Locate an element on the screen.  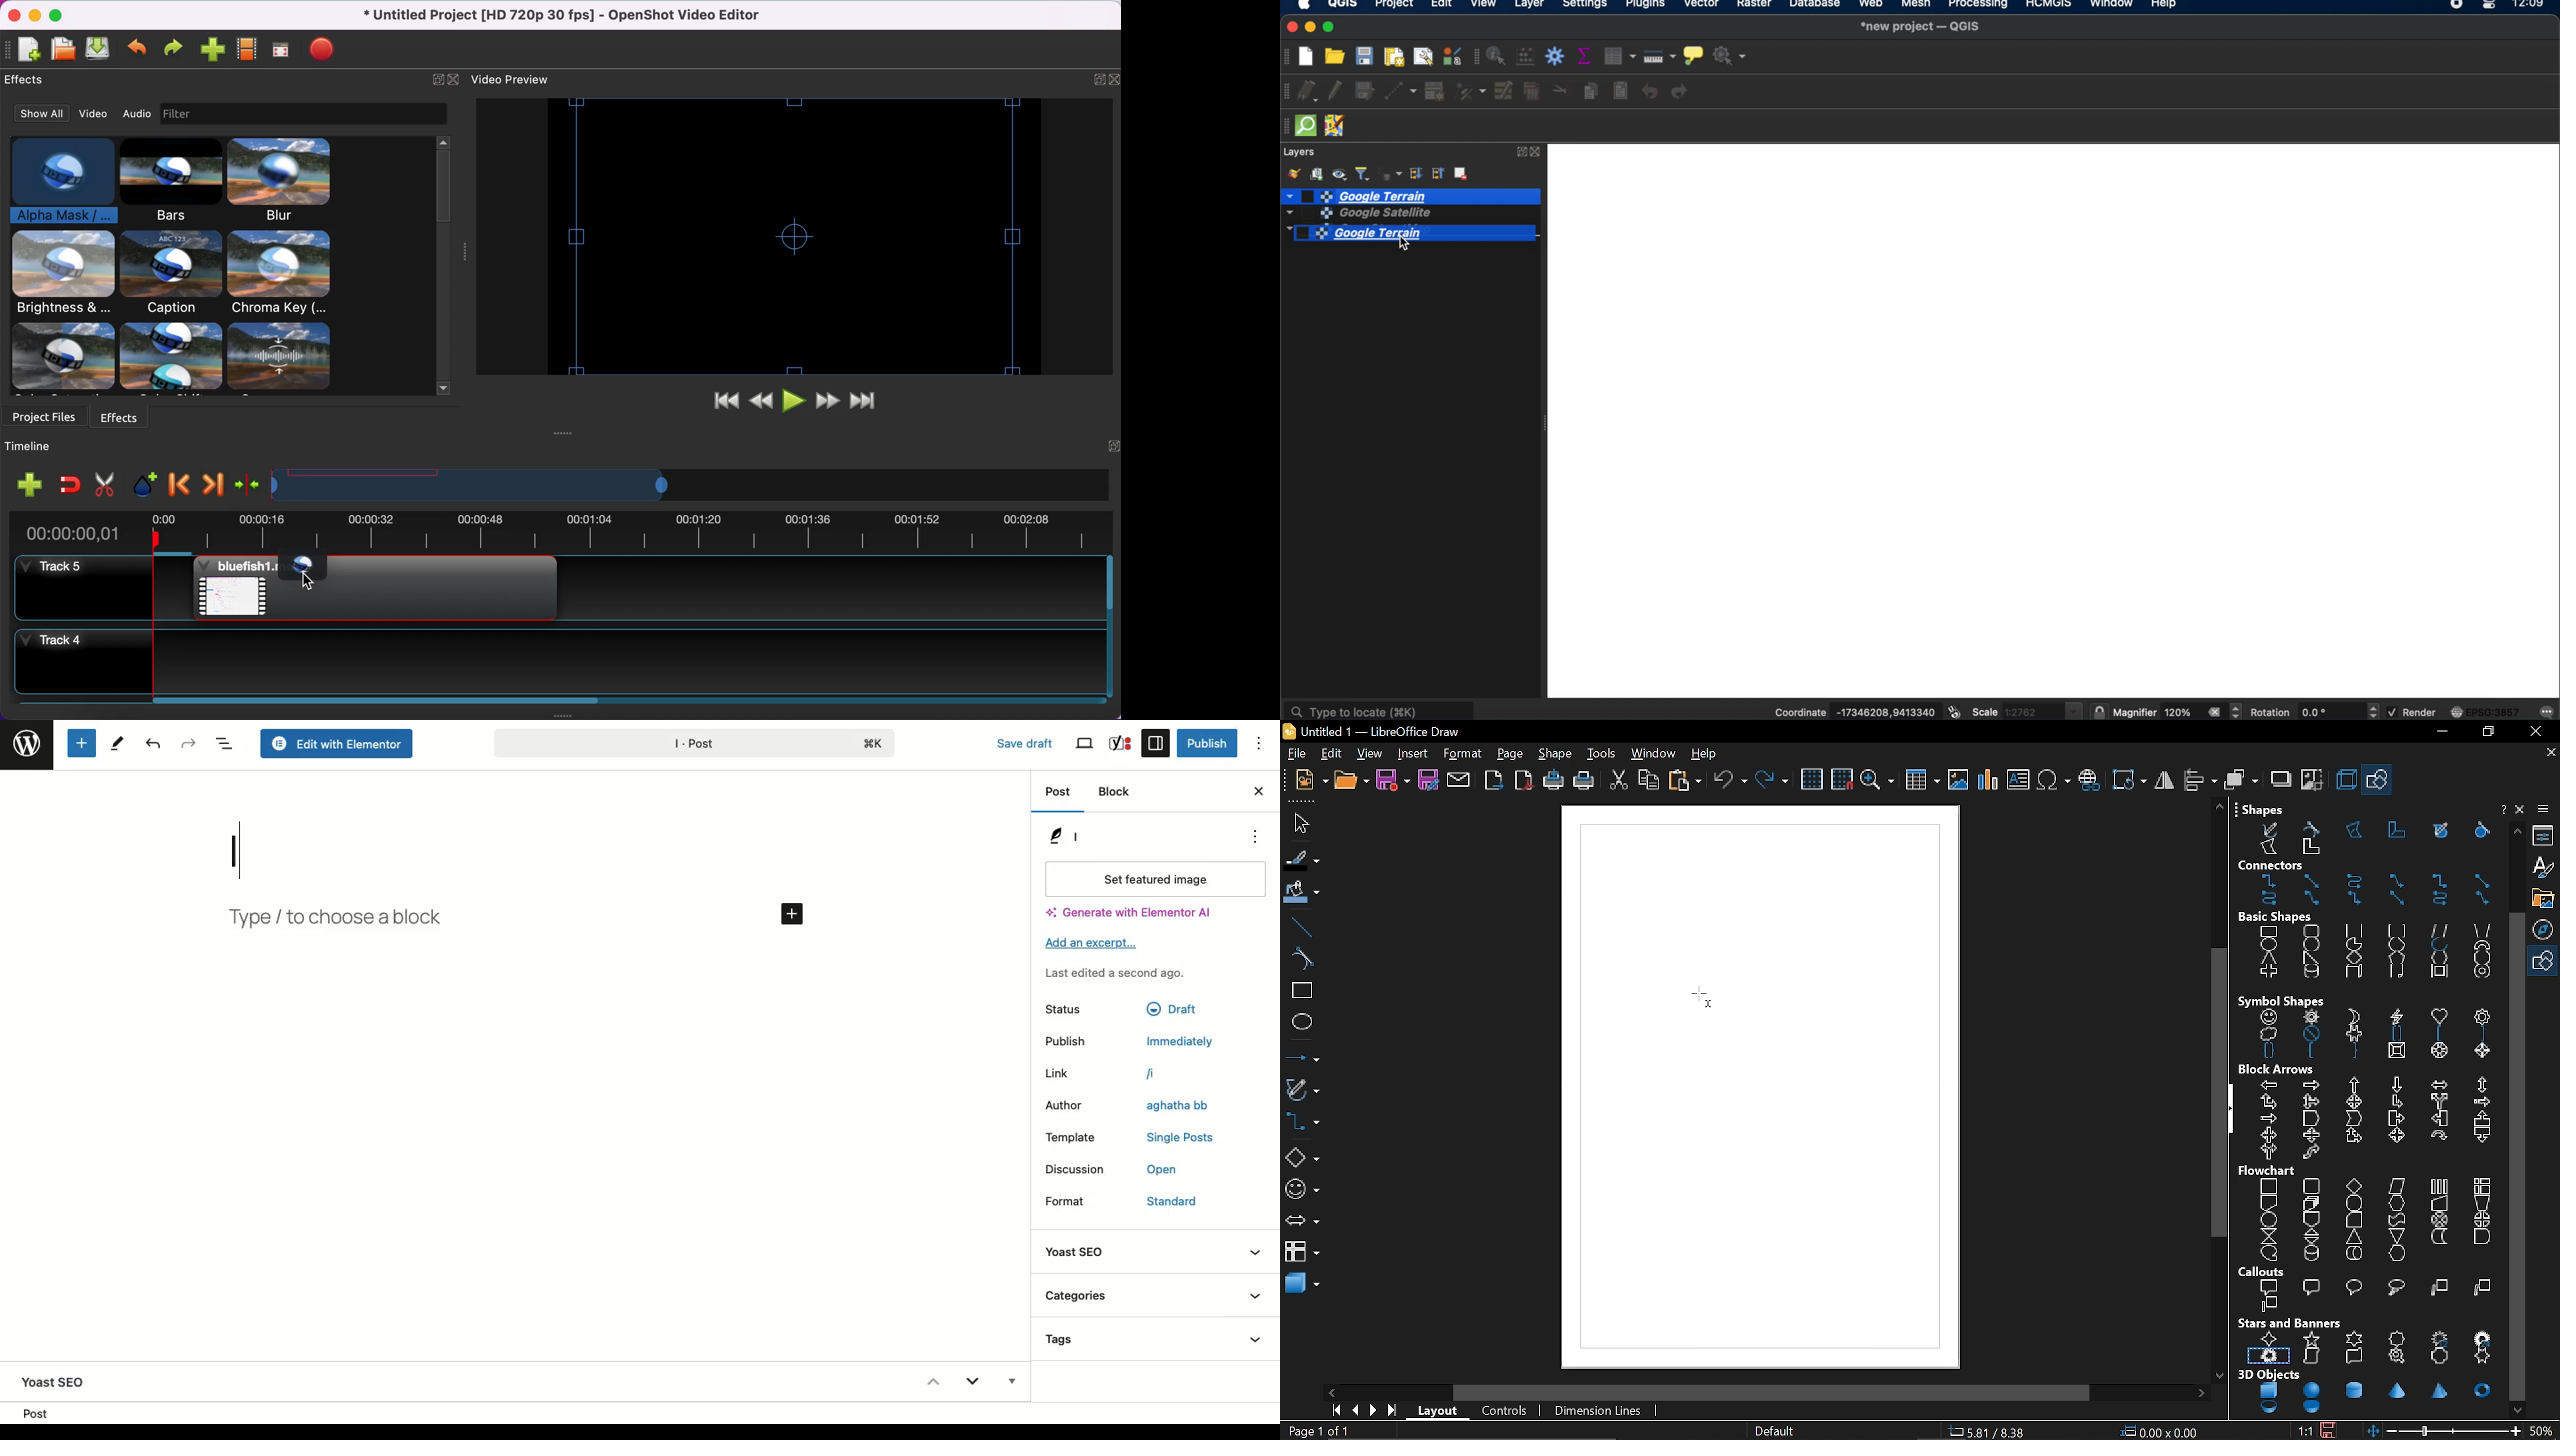
redo is located at coordinates (173, 52).